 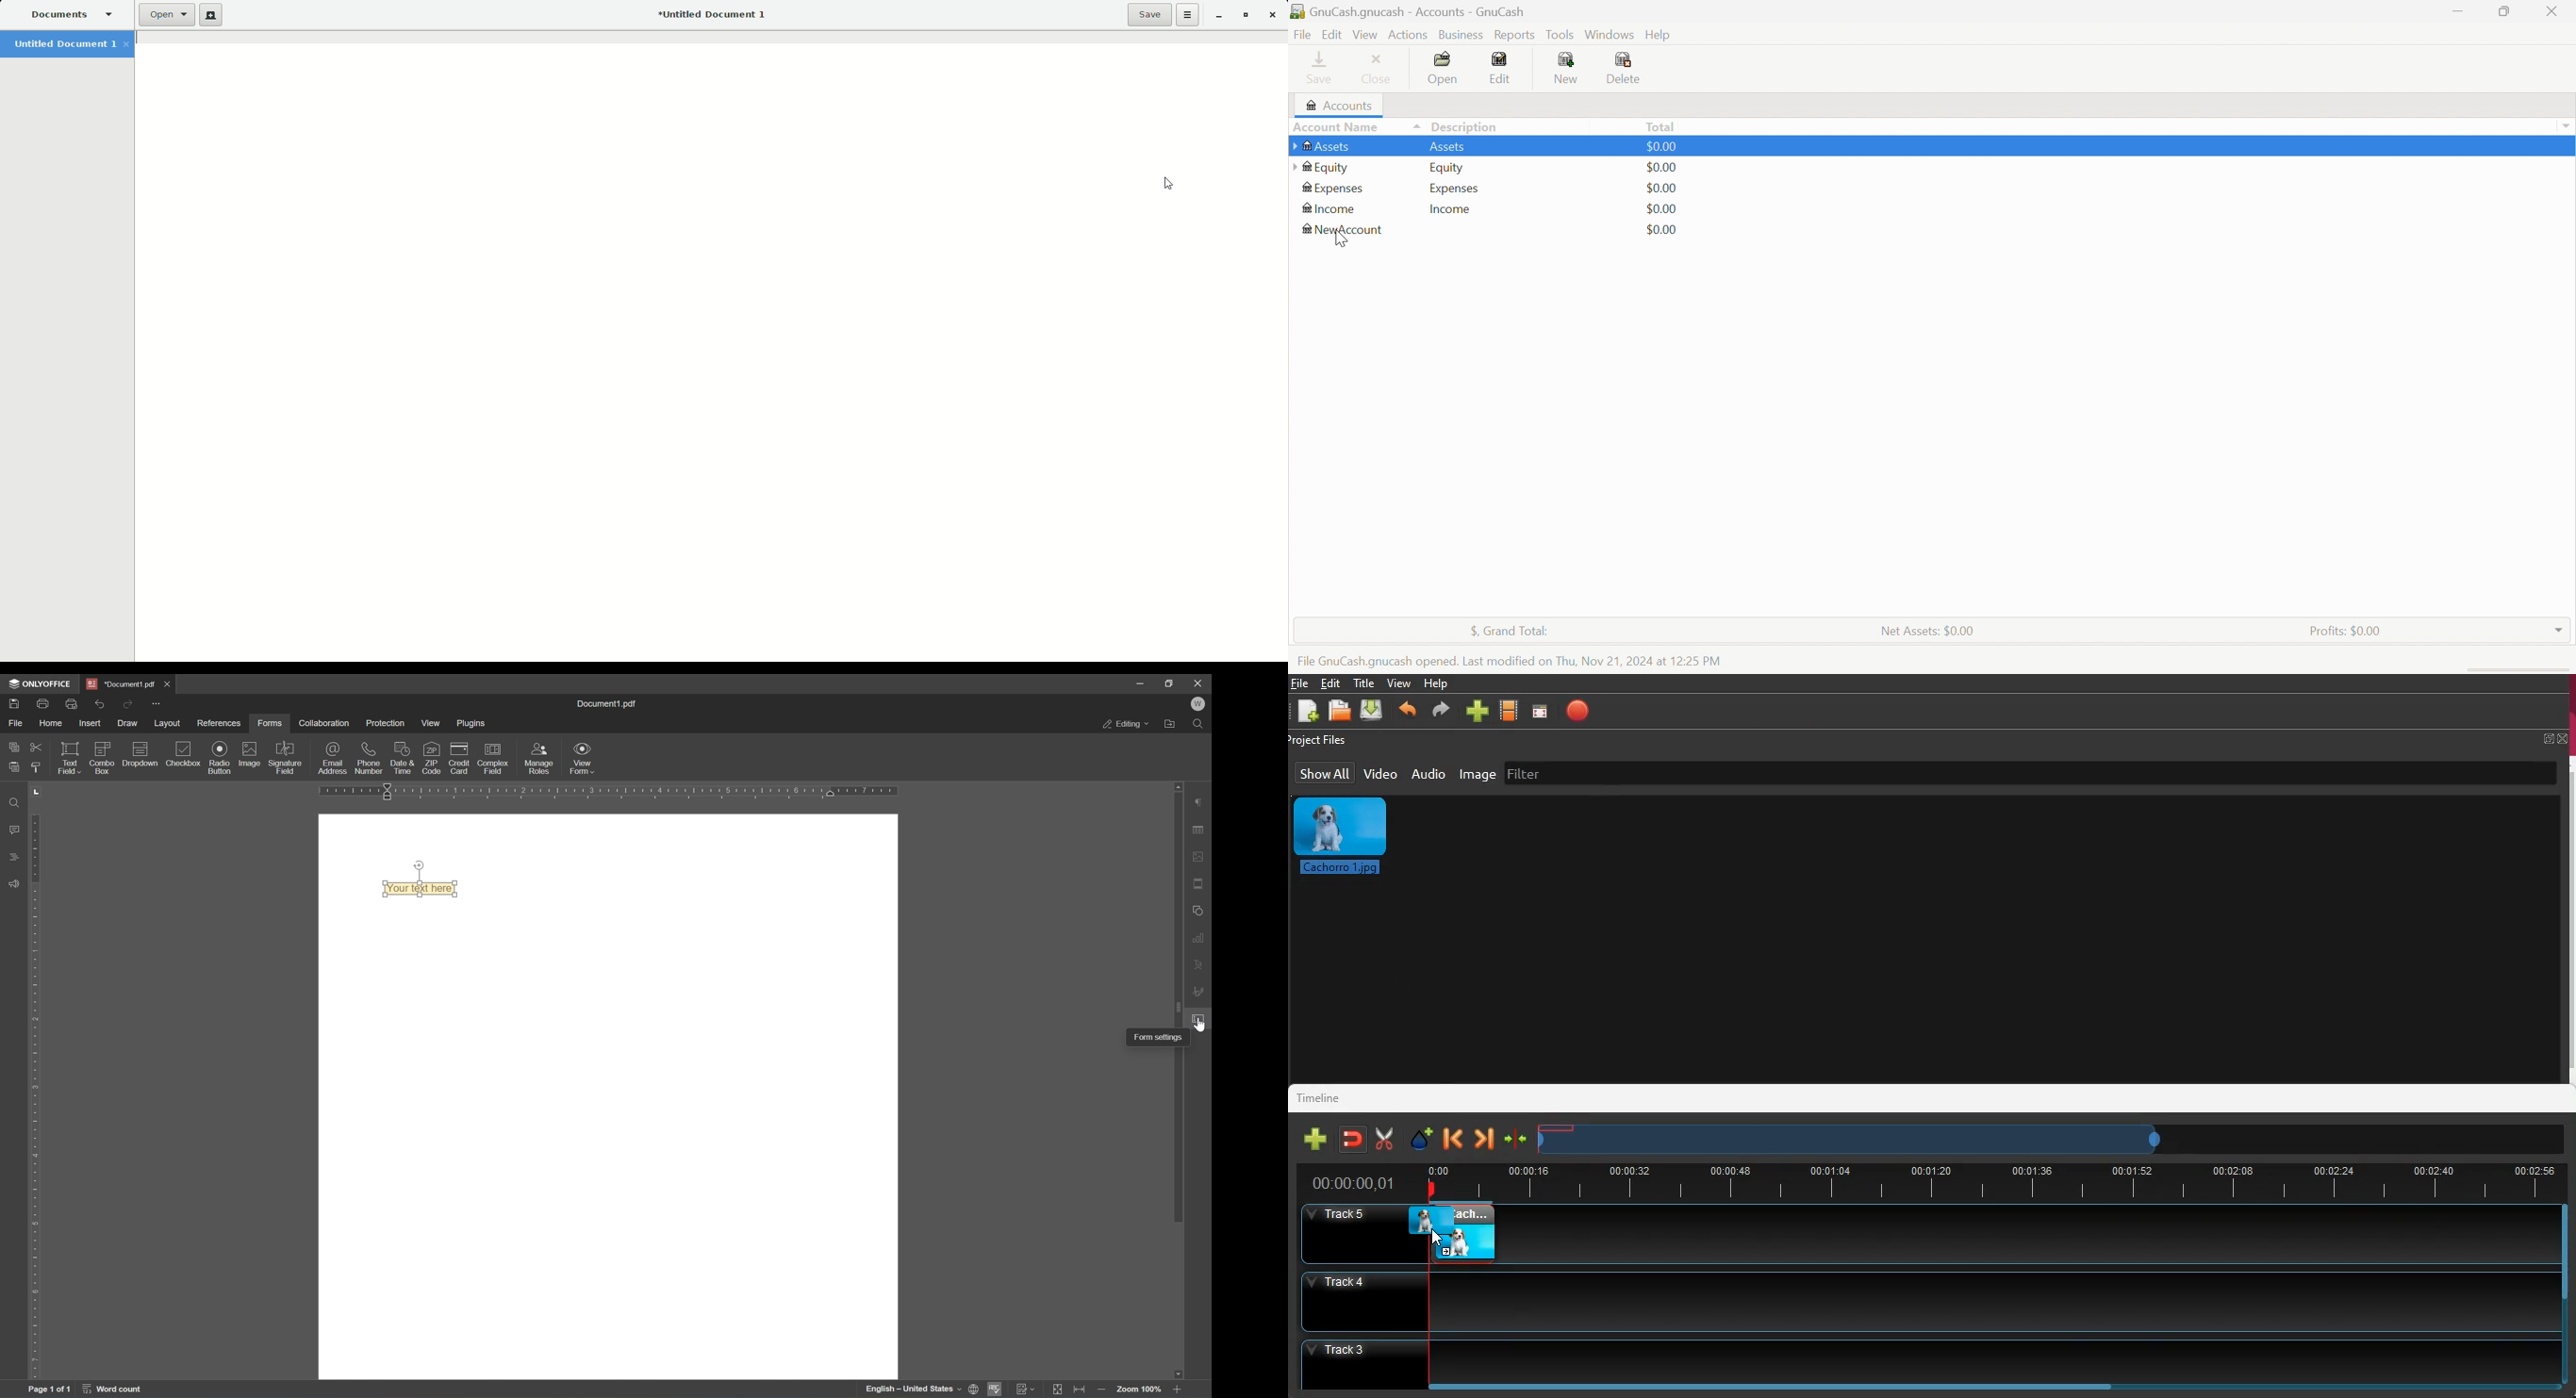 I want to click on credit card, so click(x=458, y=761).